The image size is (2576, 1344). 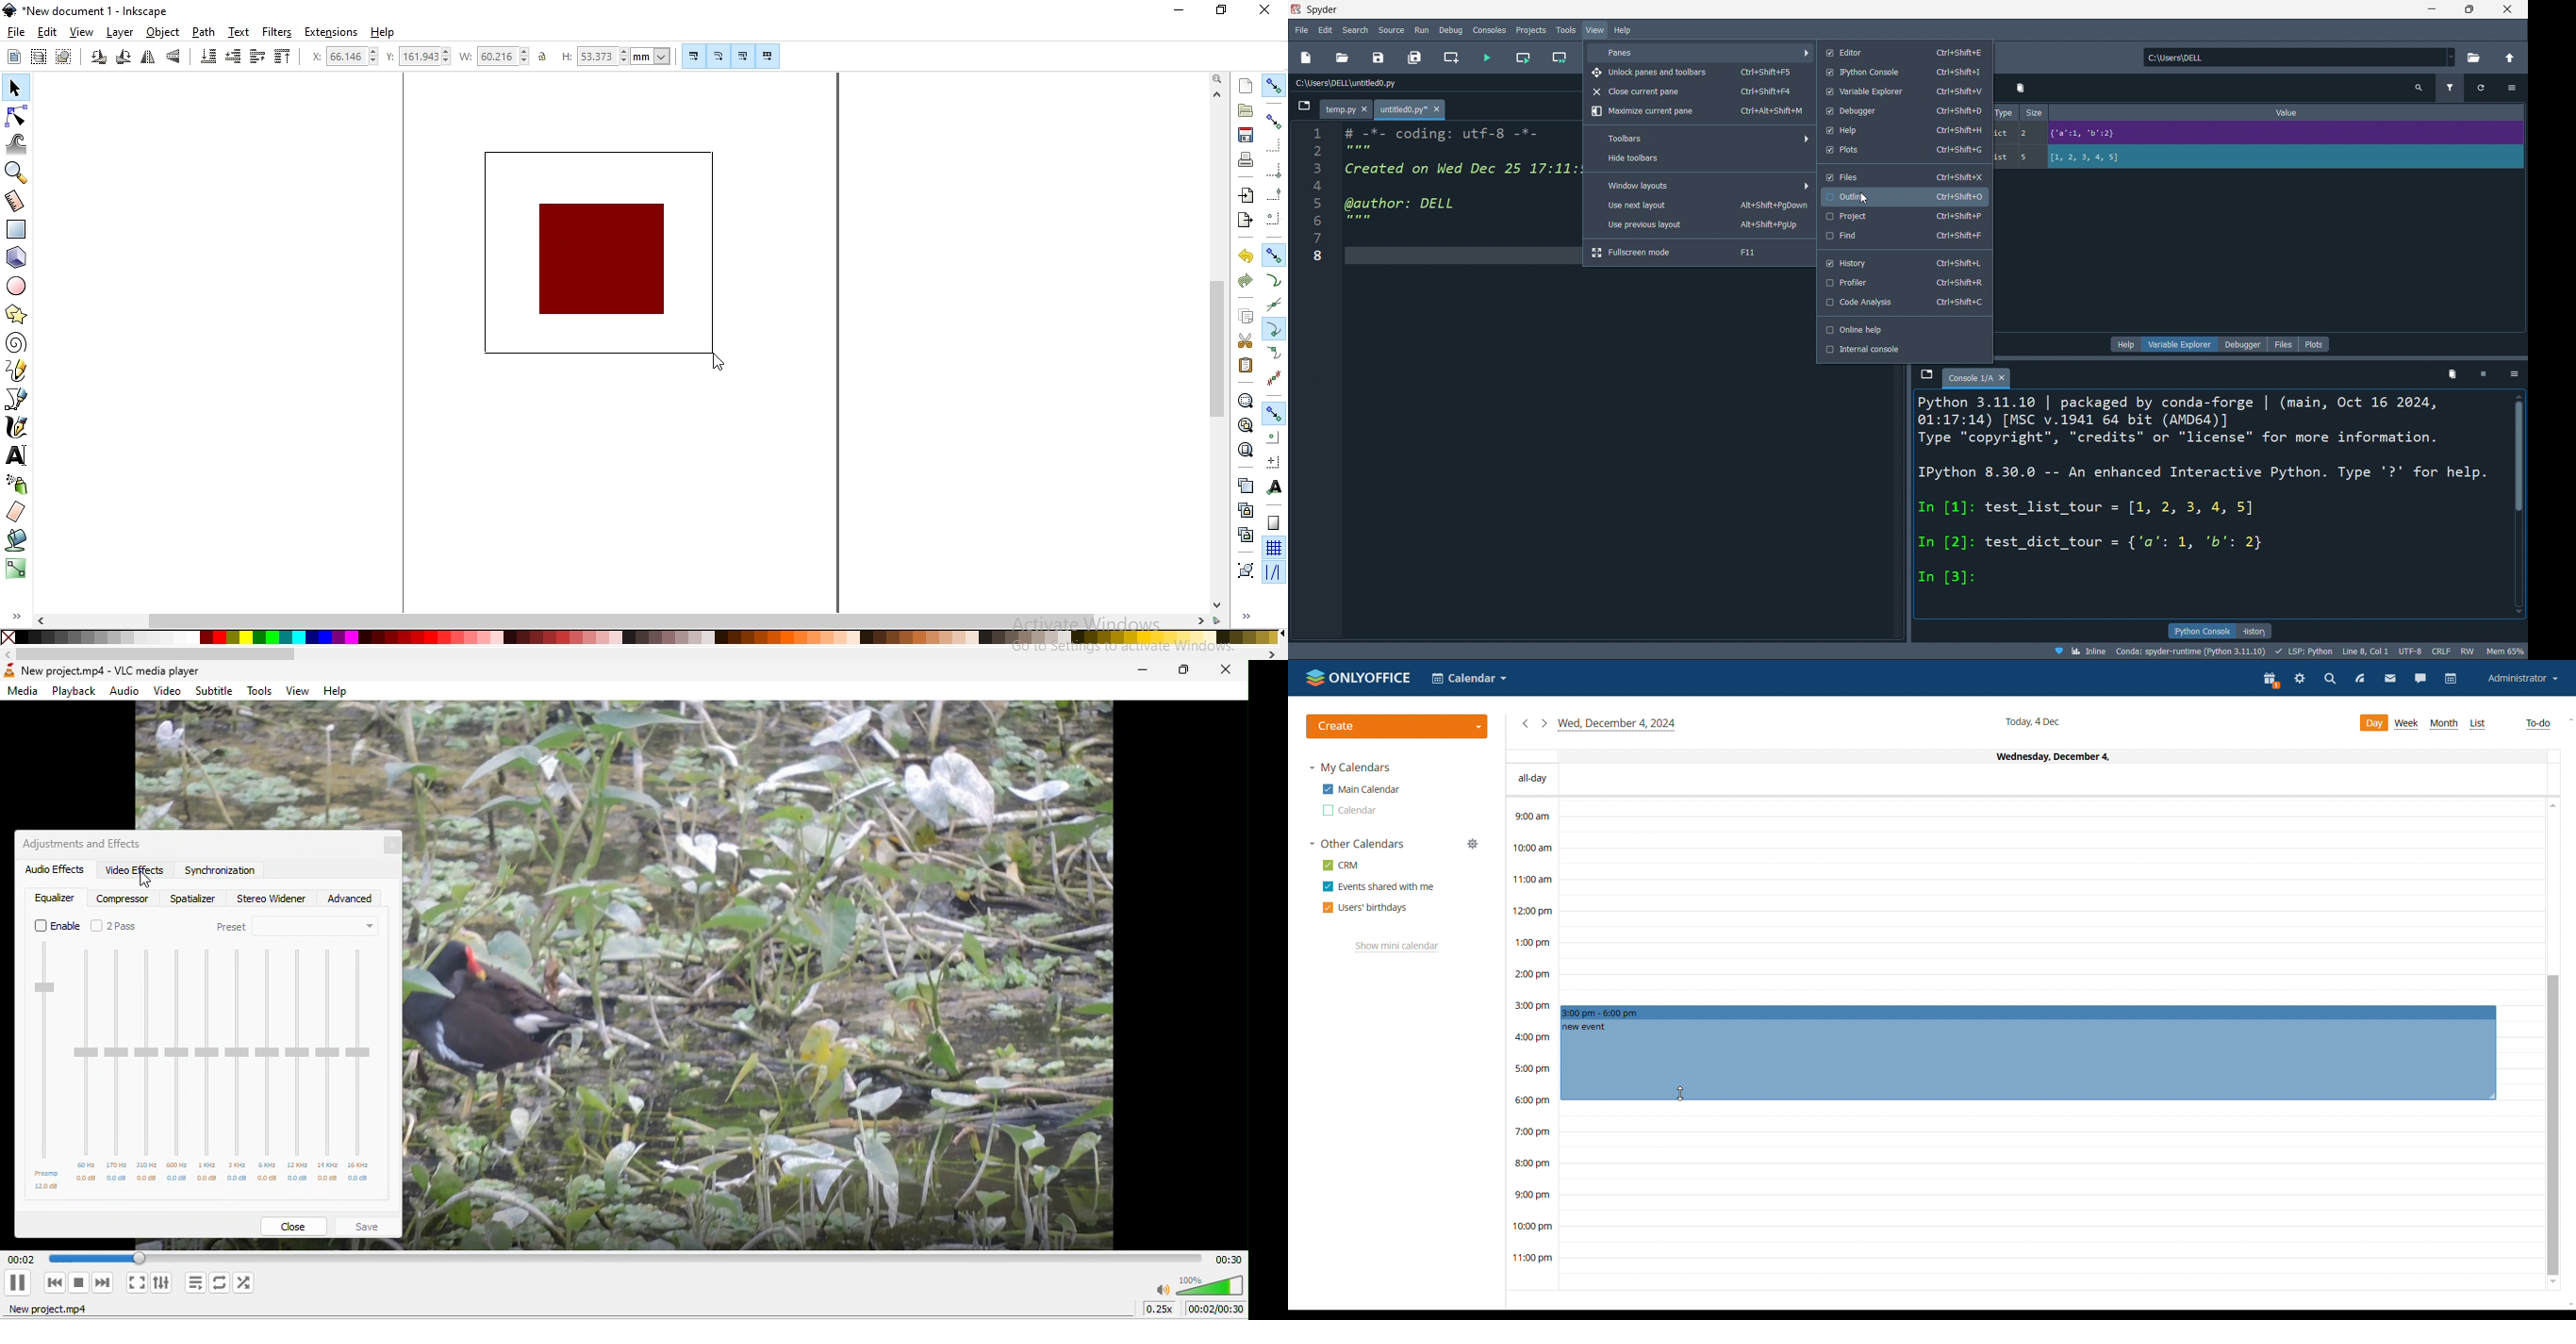 What do you see at coordinates (61, 1312) in the screenshot?
I see `new project mp4` at bounding box center [61, 1312].